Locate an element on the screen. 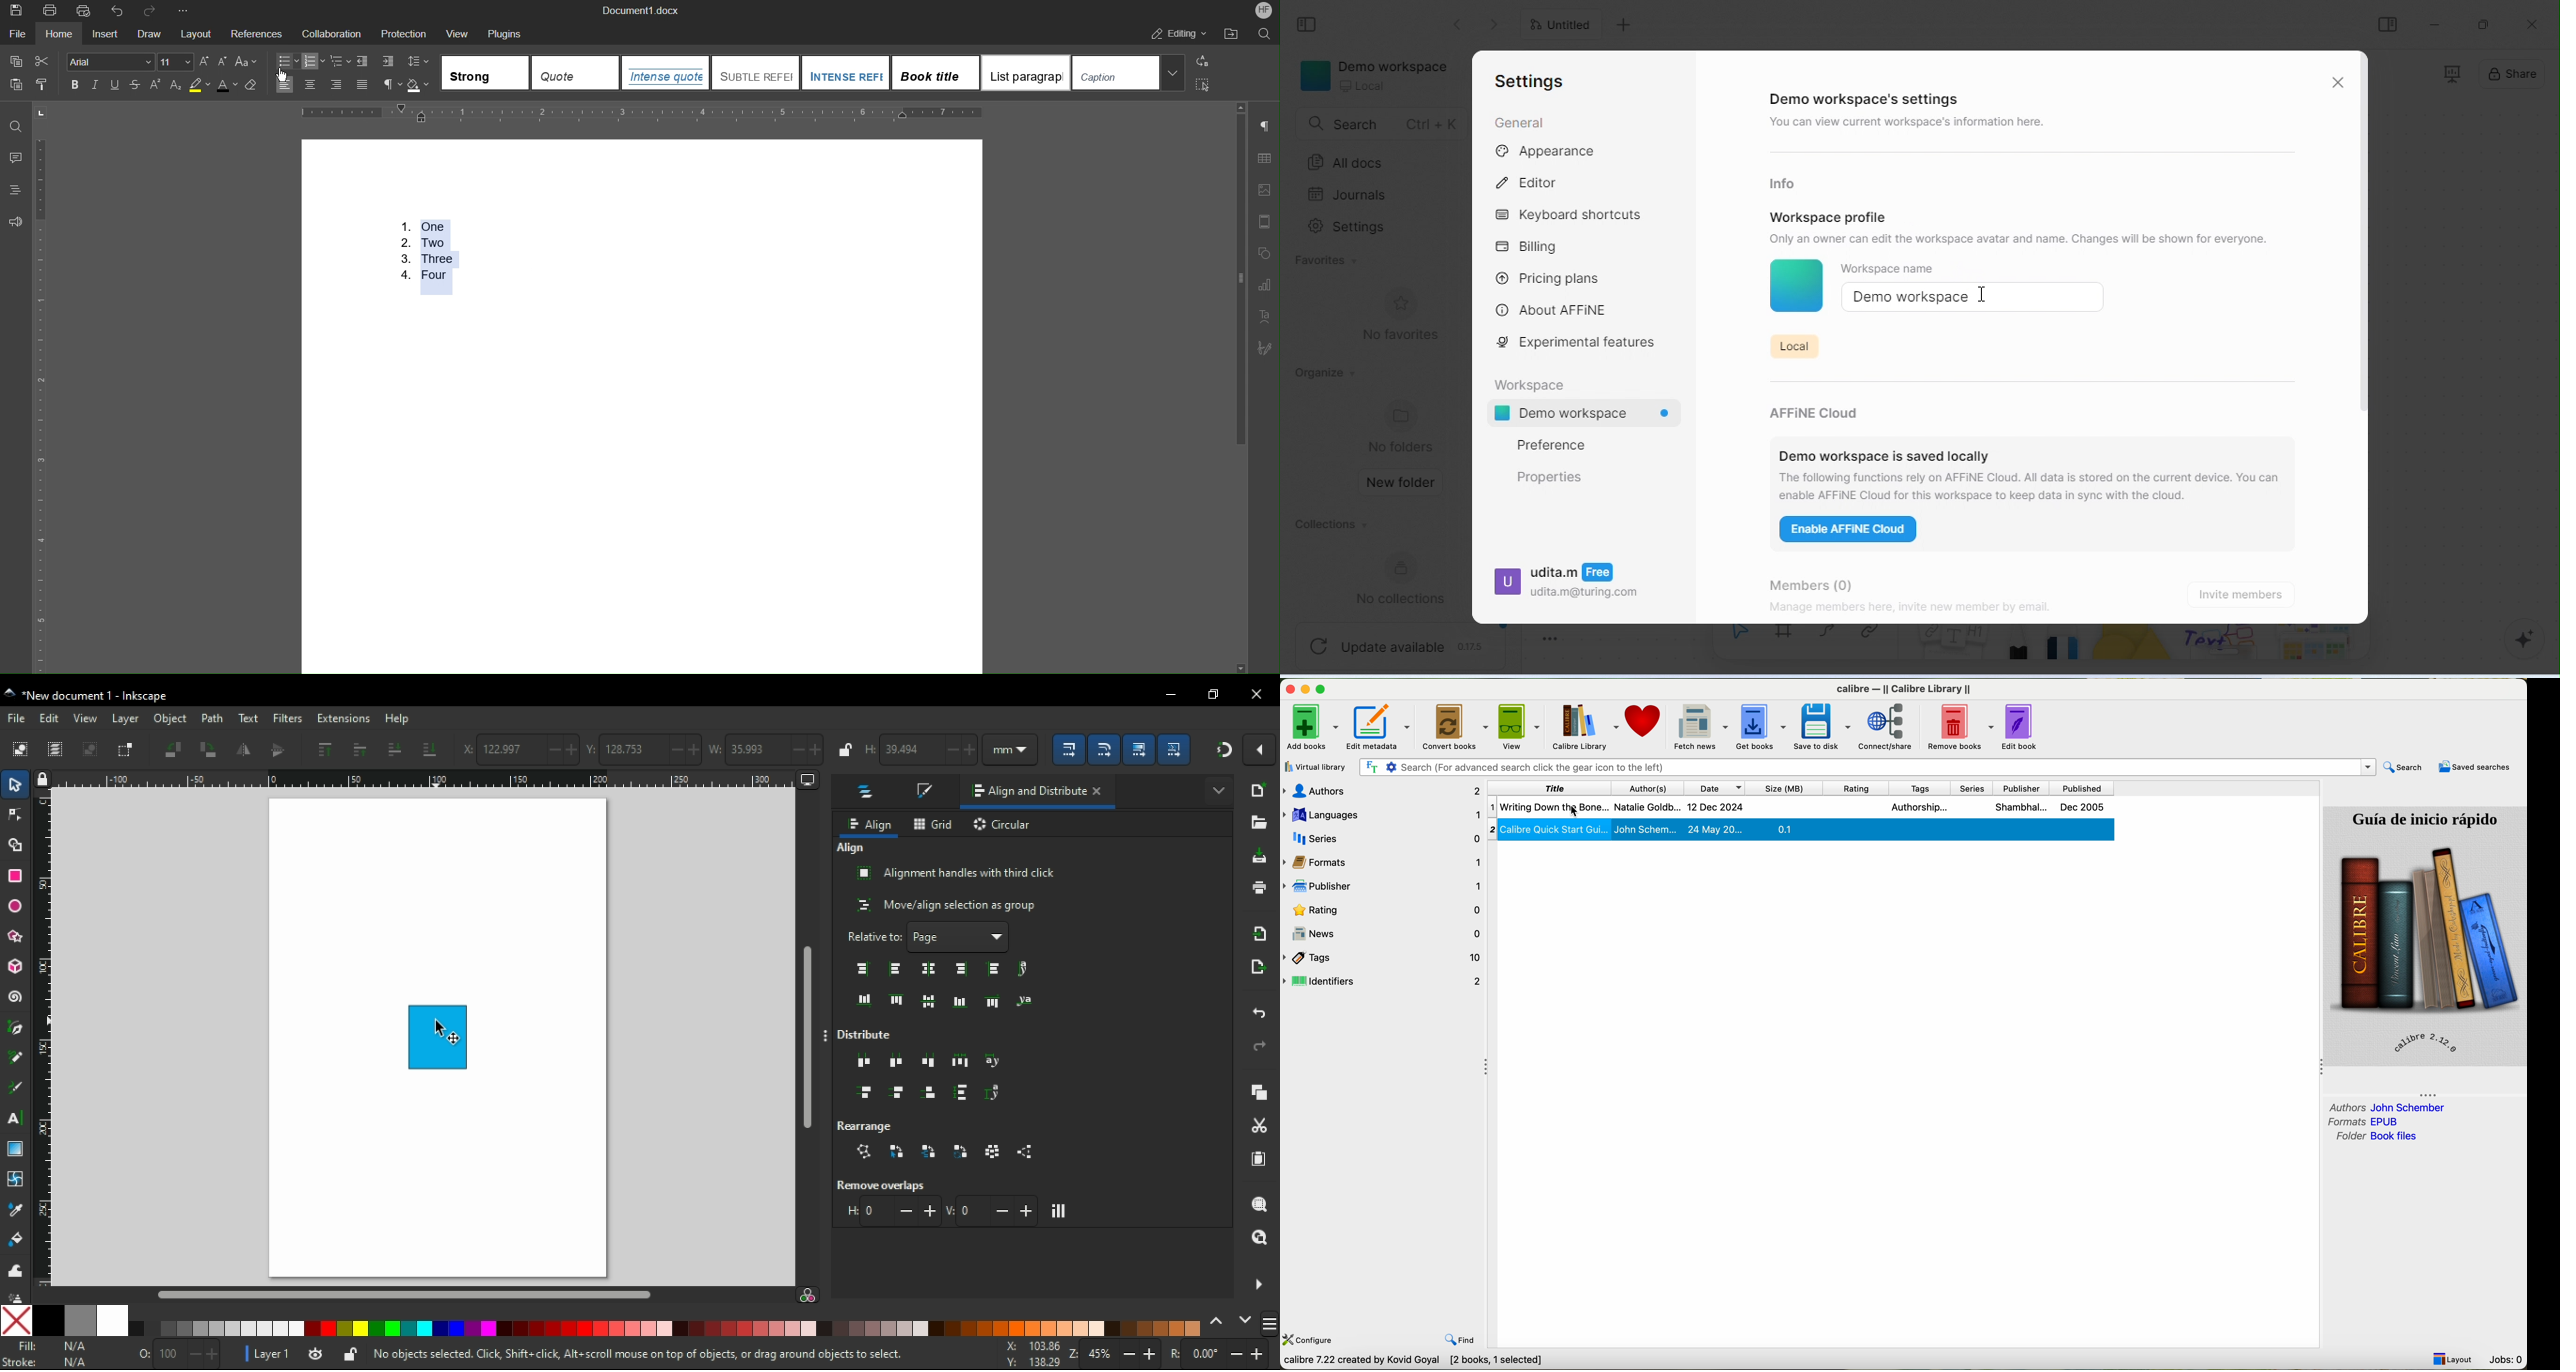 The height and width of the screenshot is (1372, 2576). get books is located at coordinates (1763, 727).